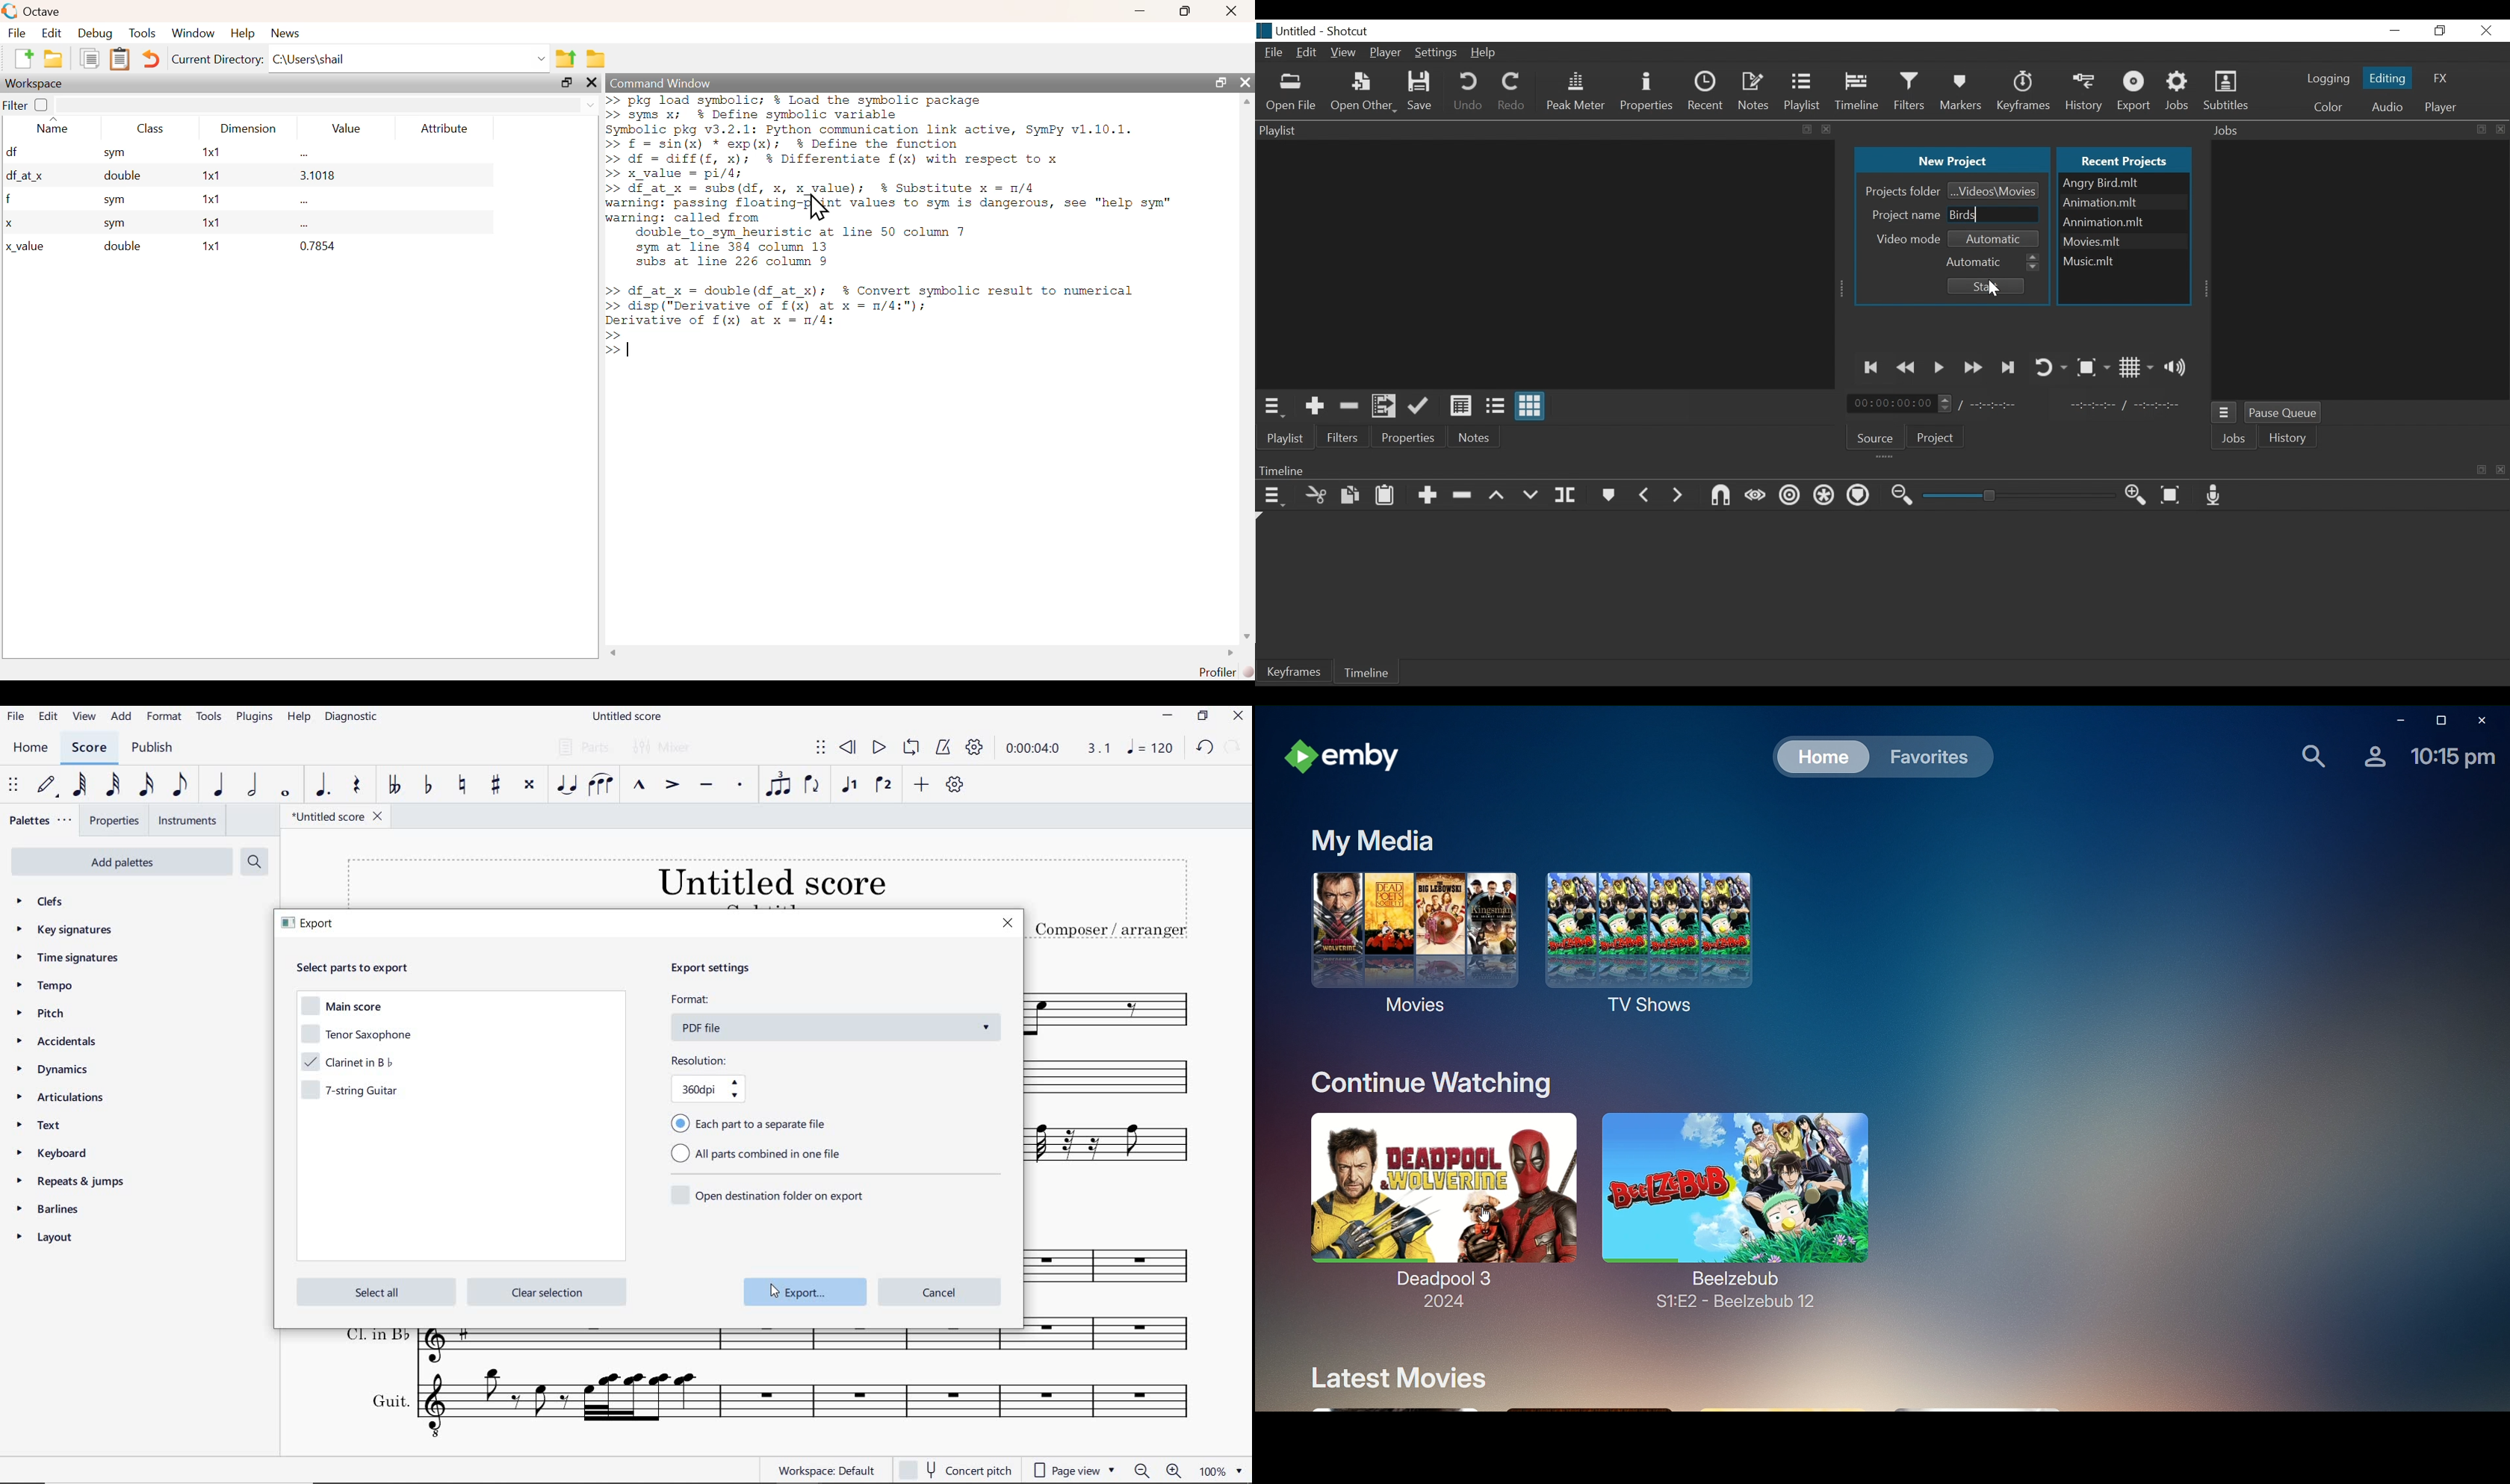 This screenshot has width=2520, height=1484. Describe the element at coordinates (2124, 405) in the screenshot. I see `In Point` at that location.